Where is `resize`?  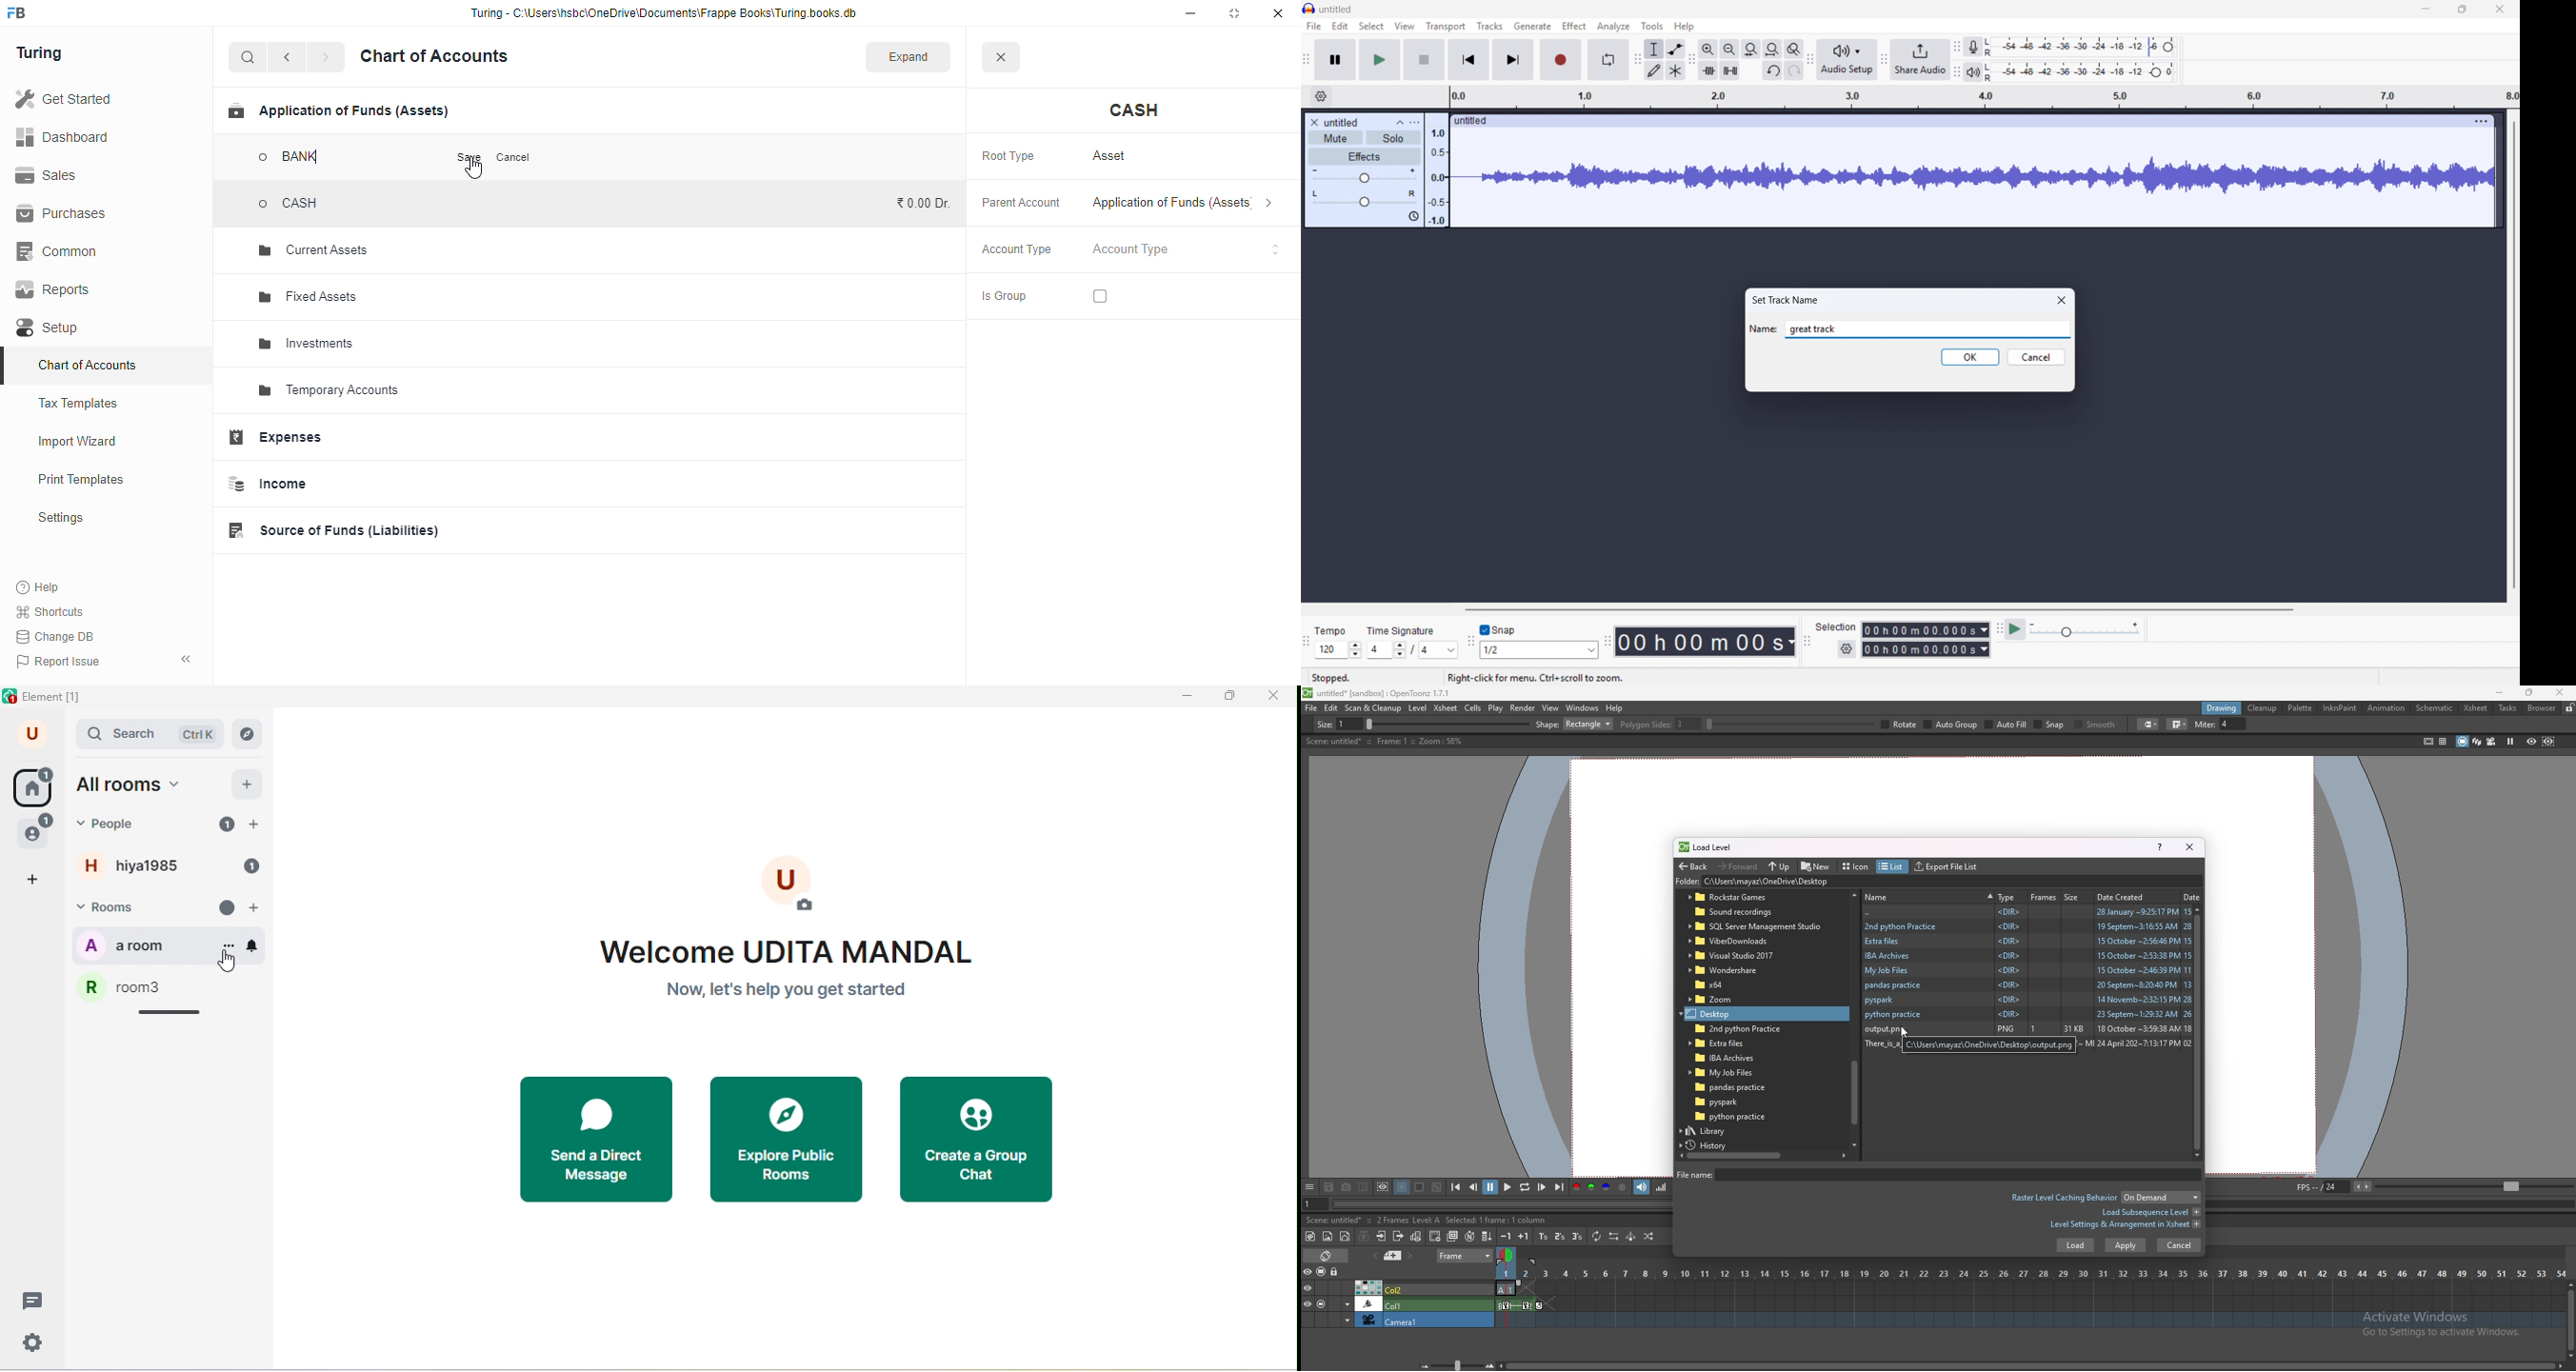 resize is located at coordinates (2529, 693).